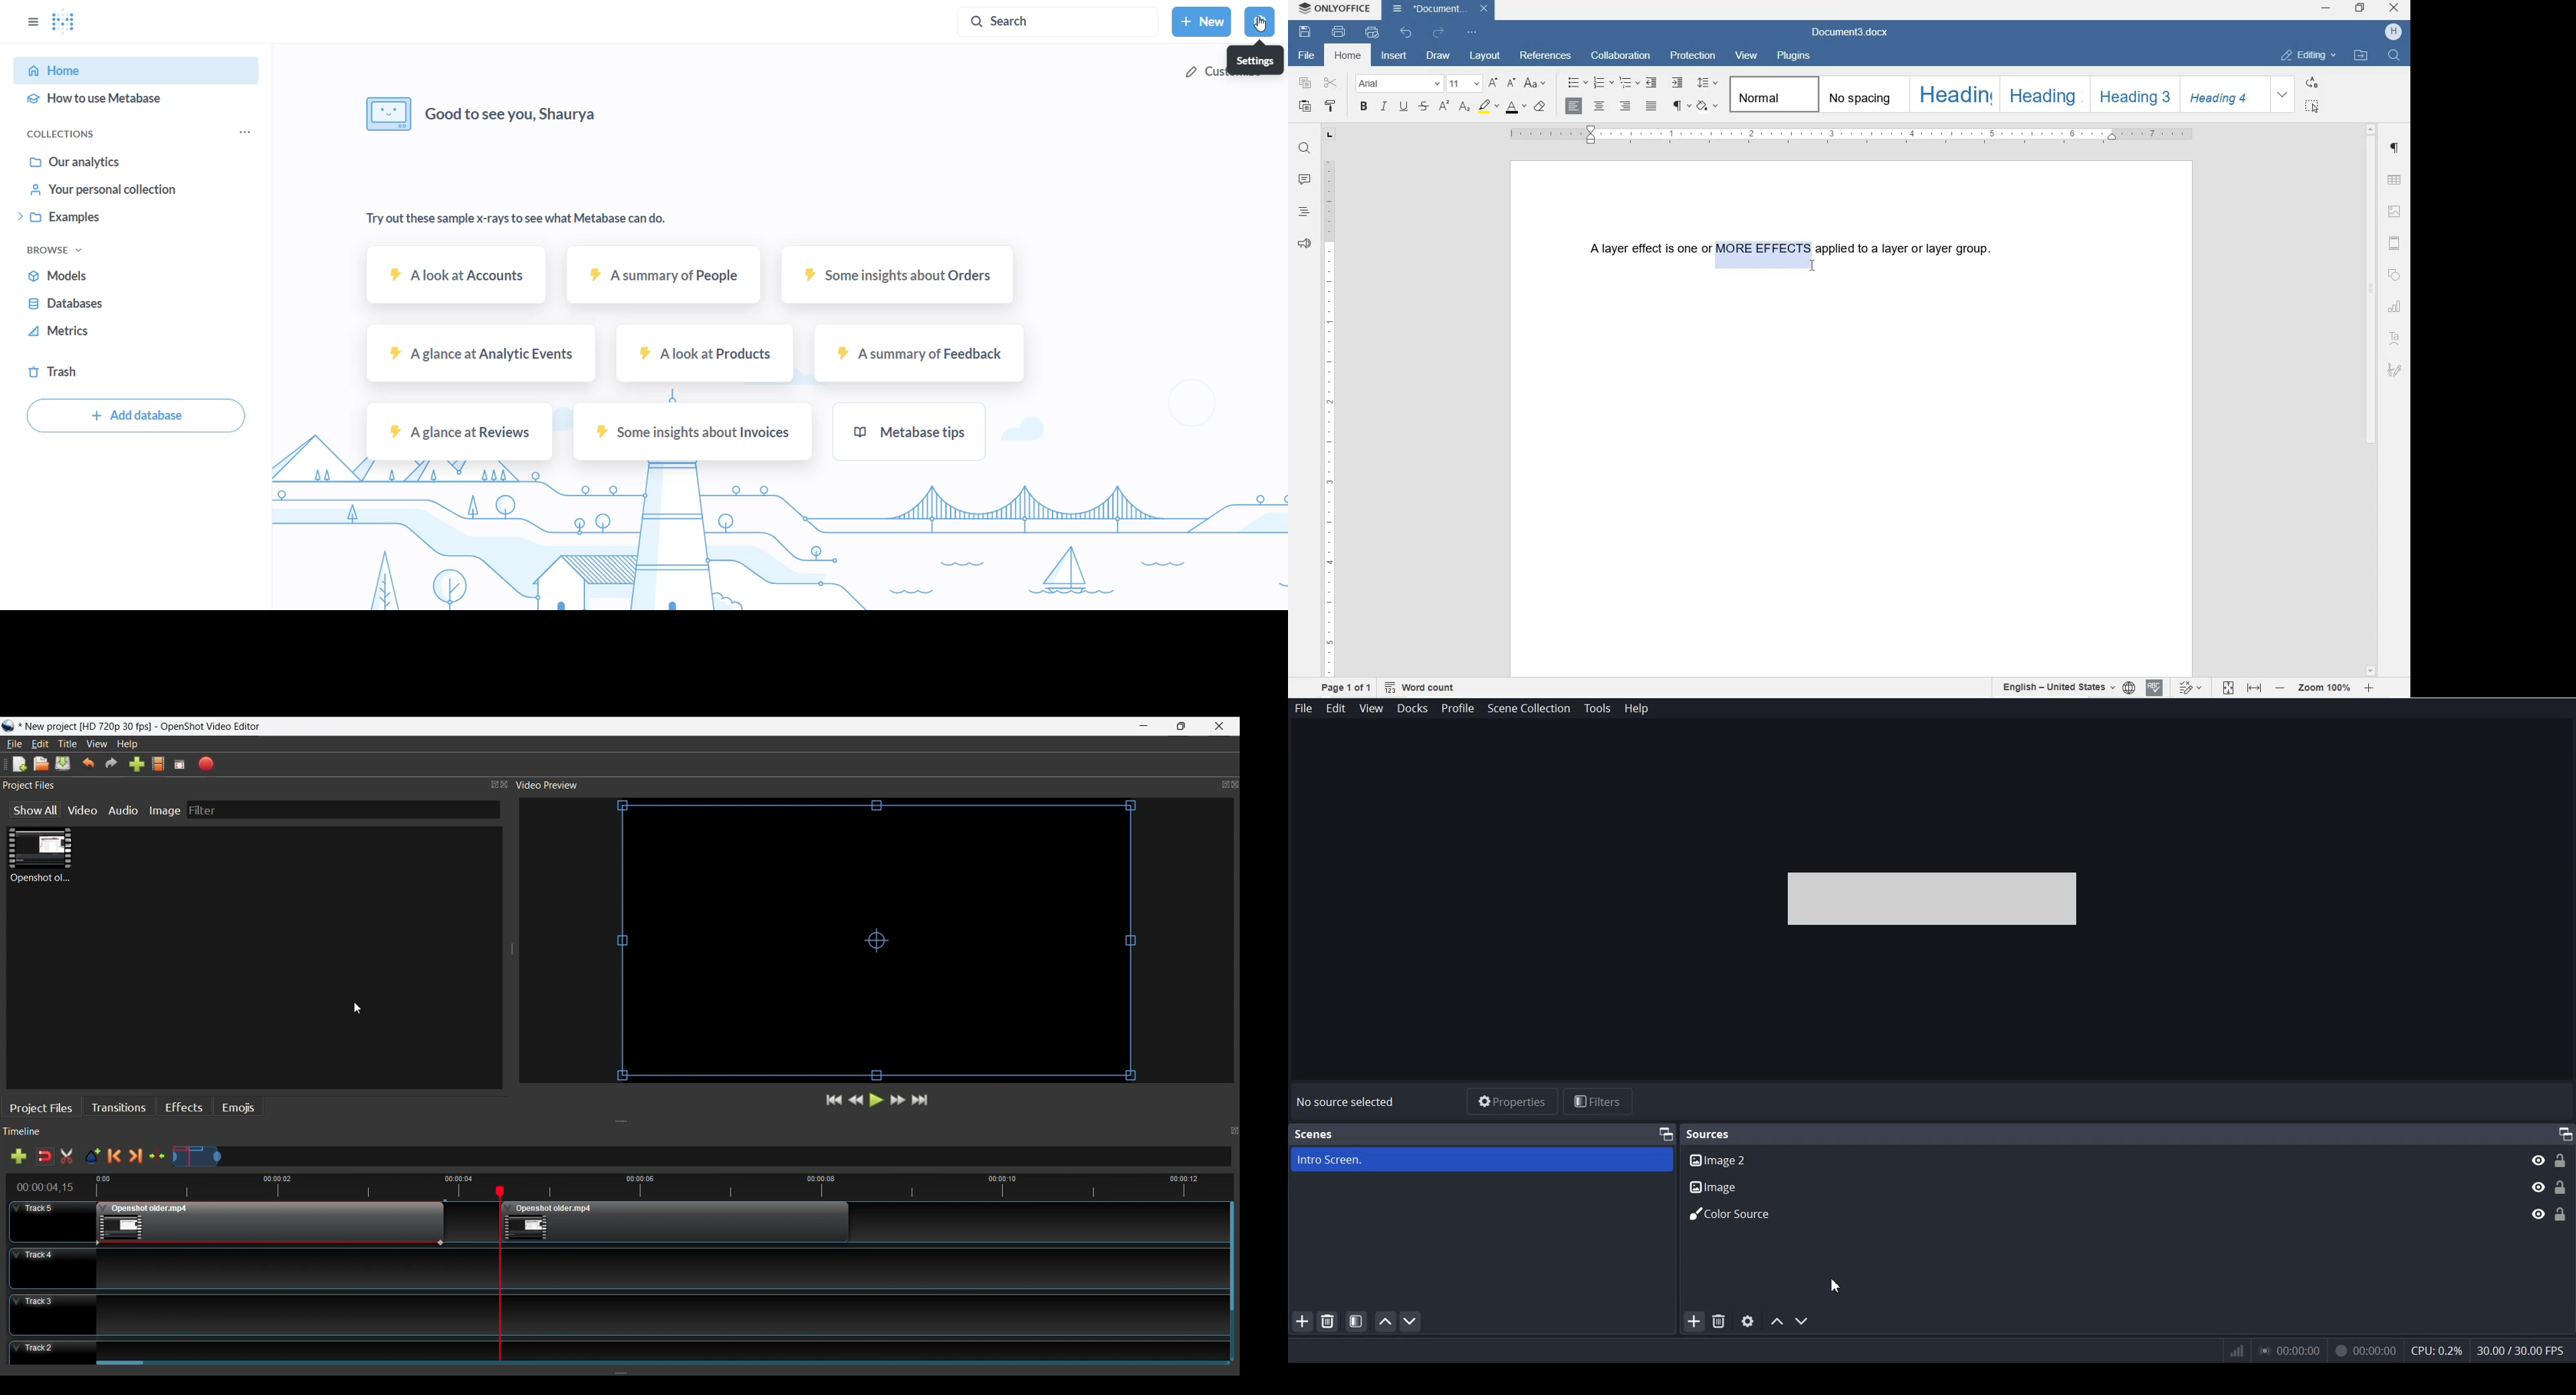 The image size is (2576, 1400). I want to click on TAB, so click(1329, 134).